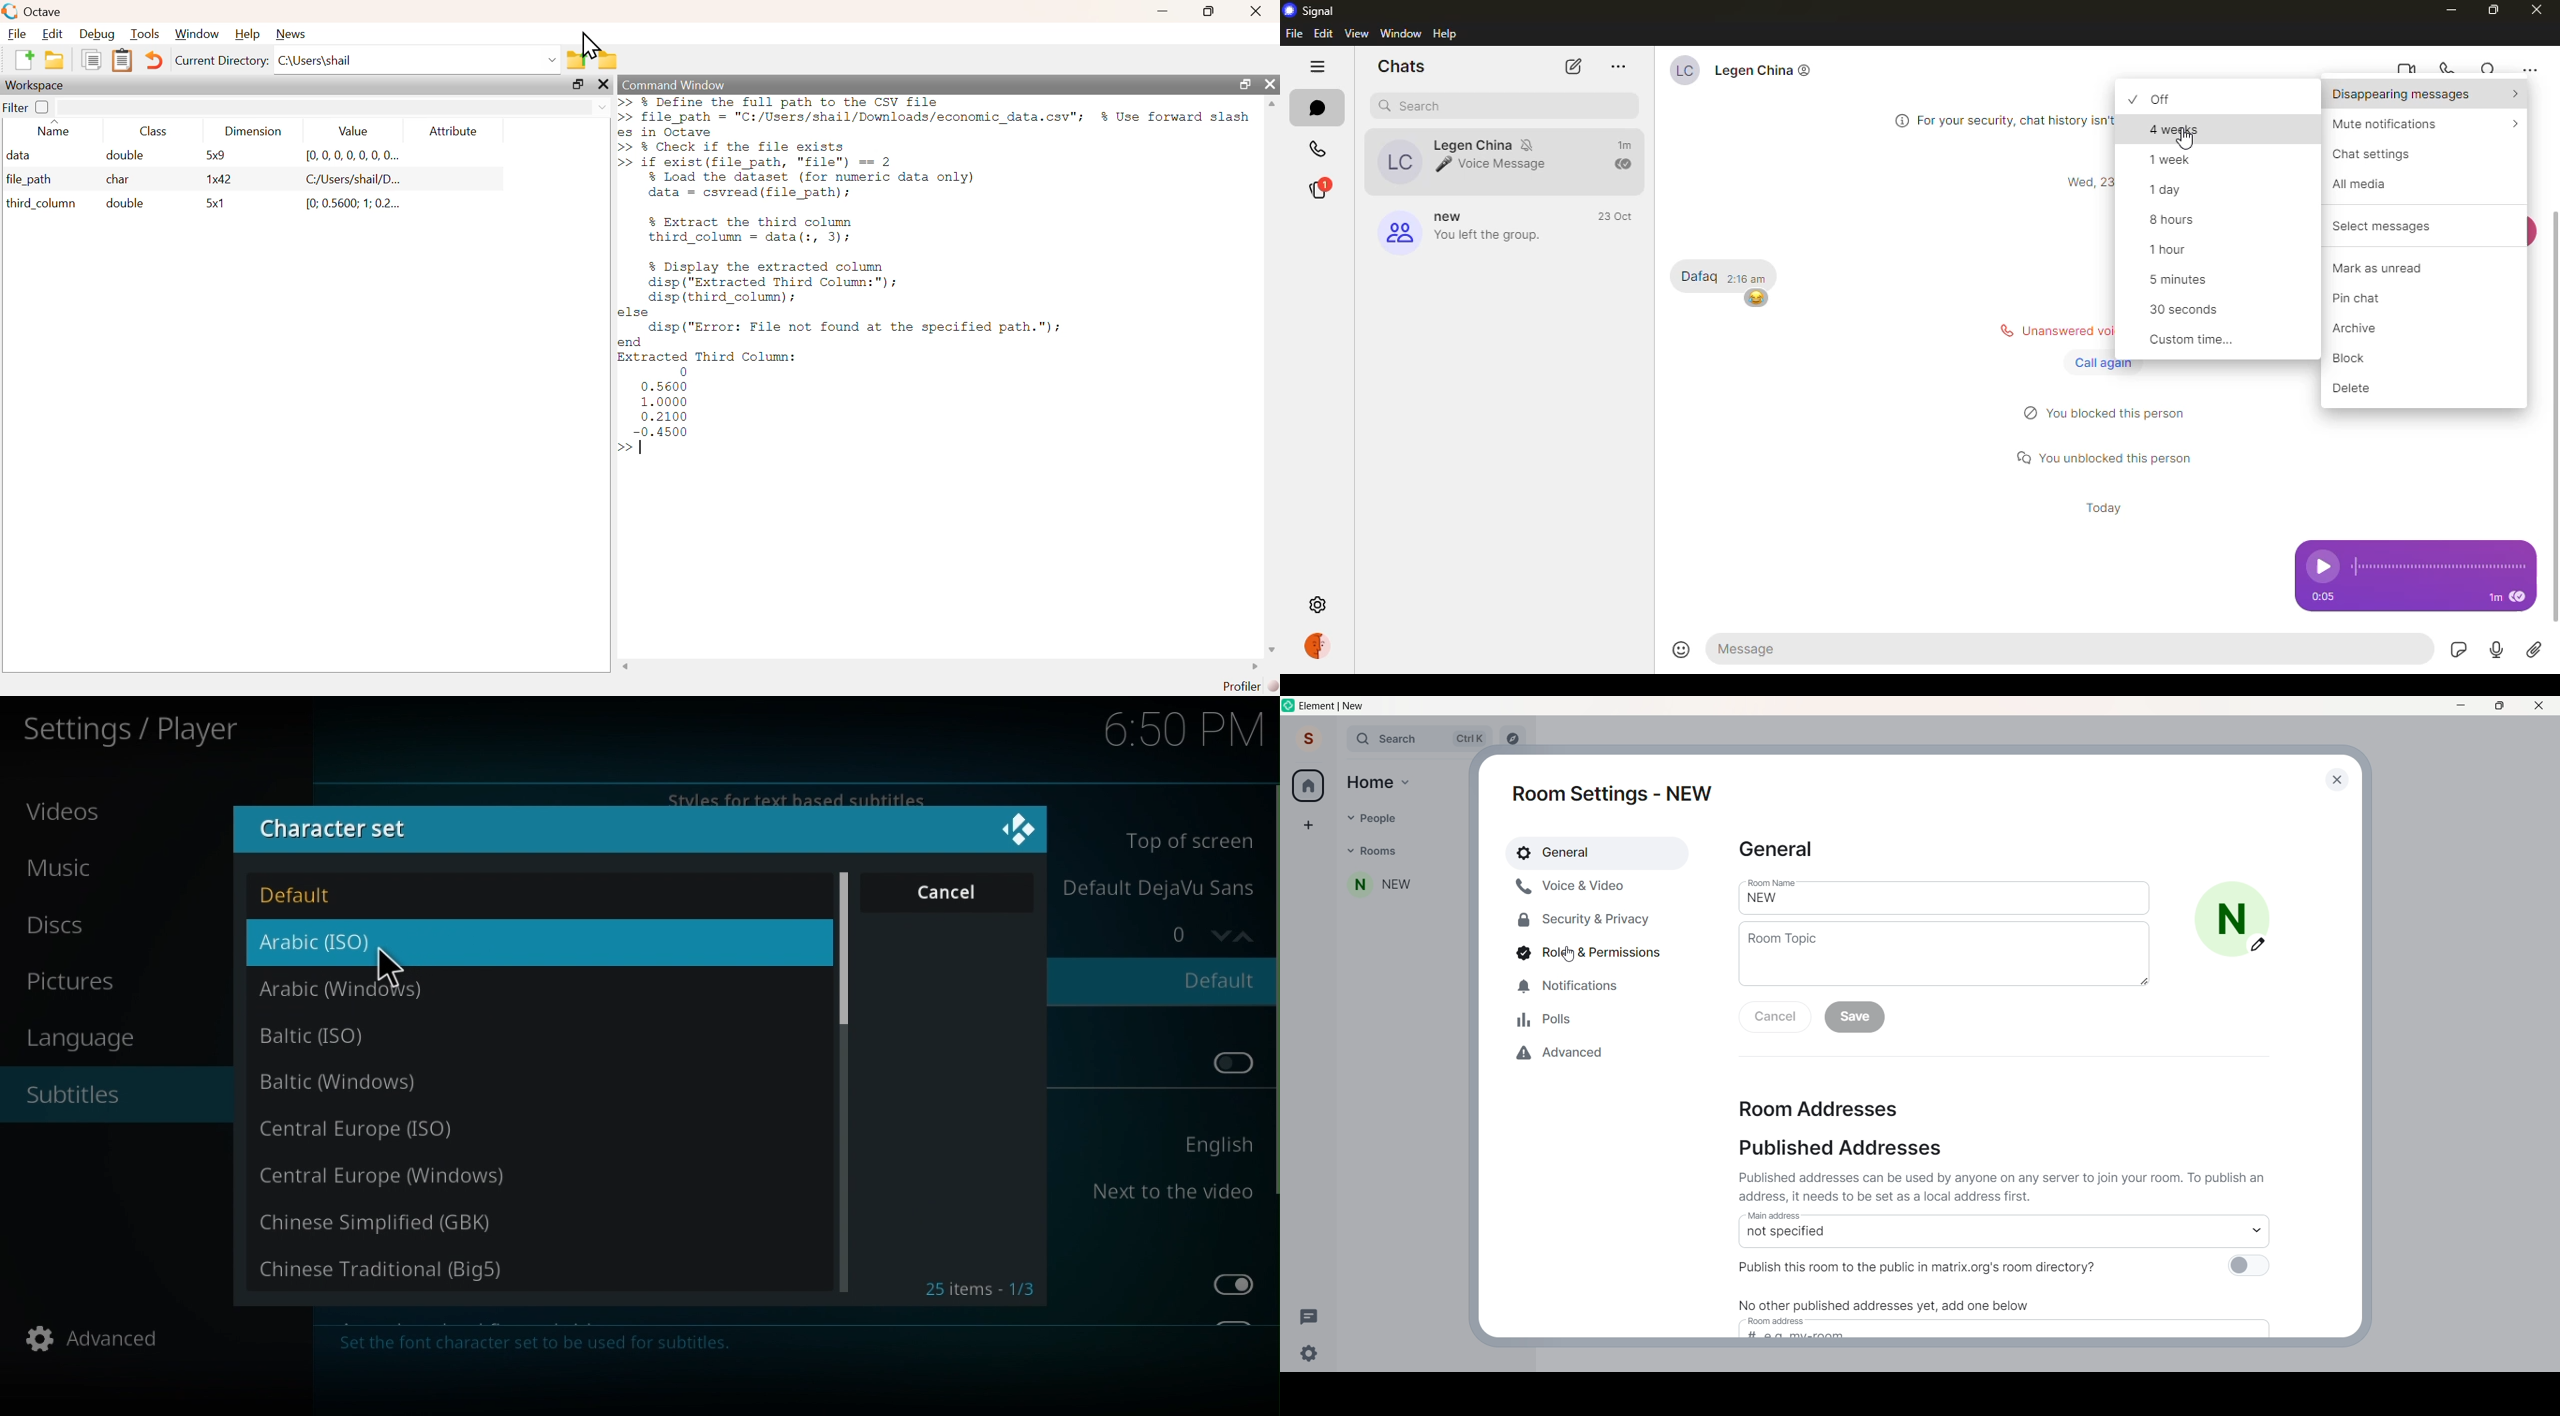 Image resolution: width=2576 pixels, height=1428 pixels. Describe the element at coordinates (1515, 738) in the screenshot. I see `explore` at that location.